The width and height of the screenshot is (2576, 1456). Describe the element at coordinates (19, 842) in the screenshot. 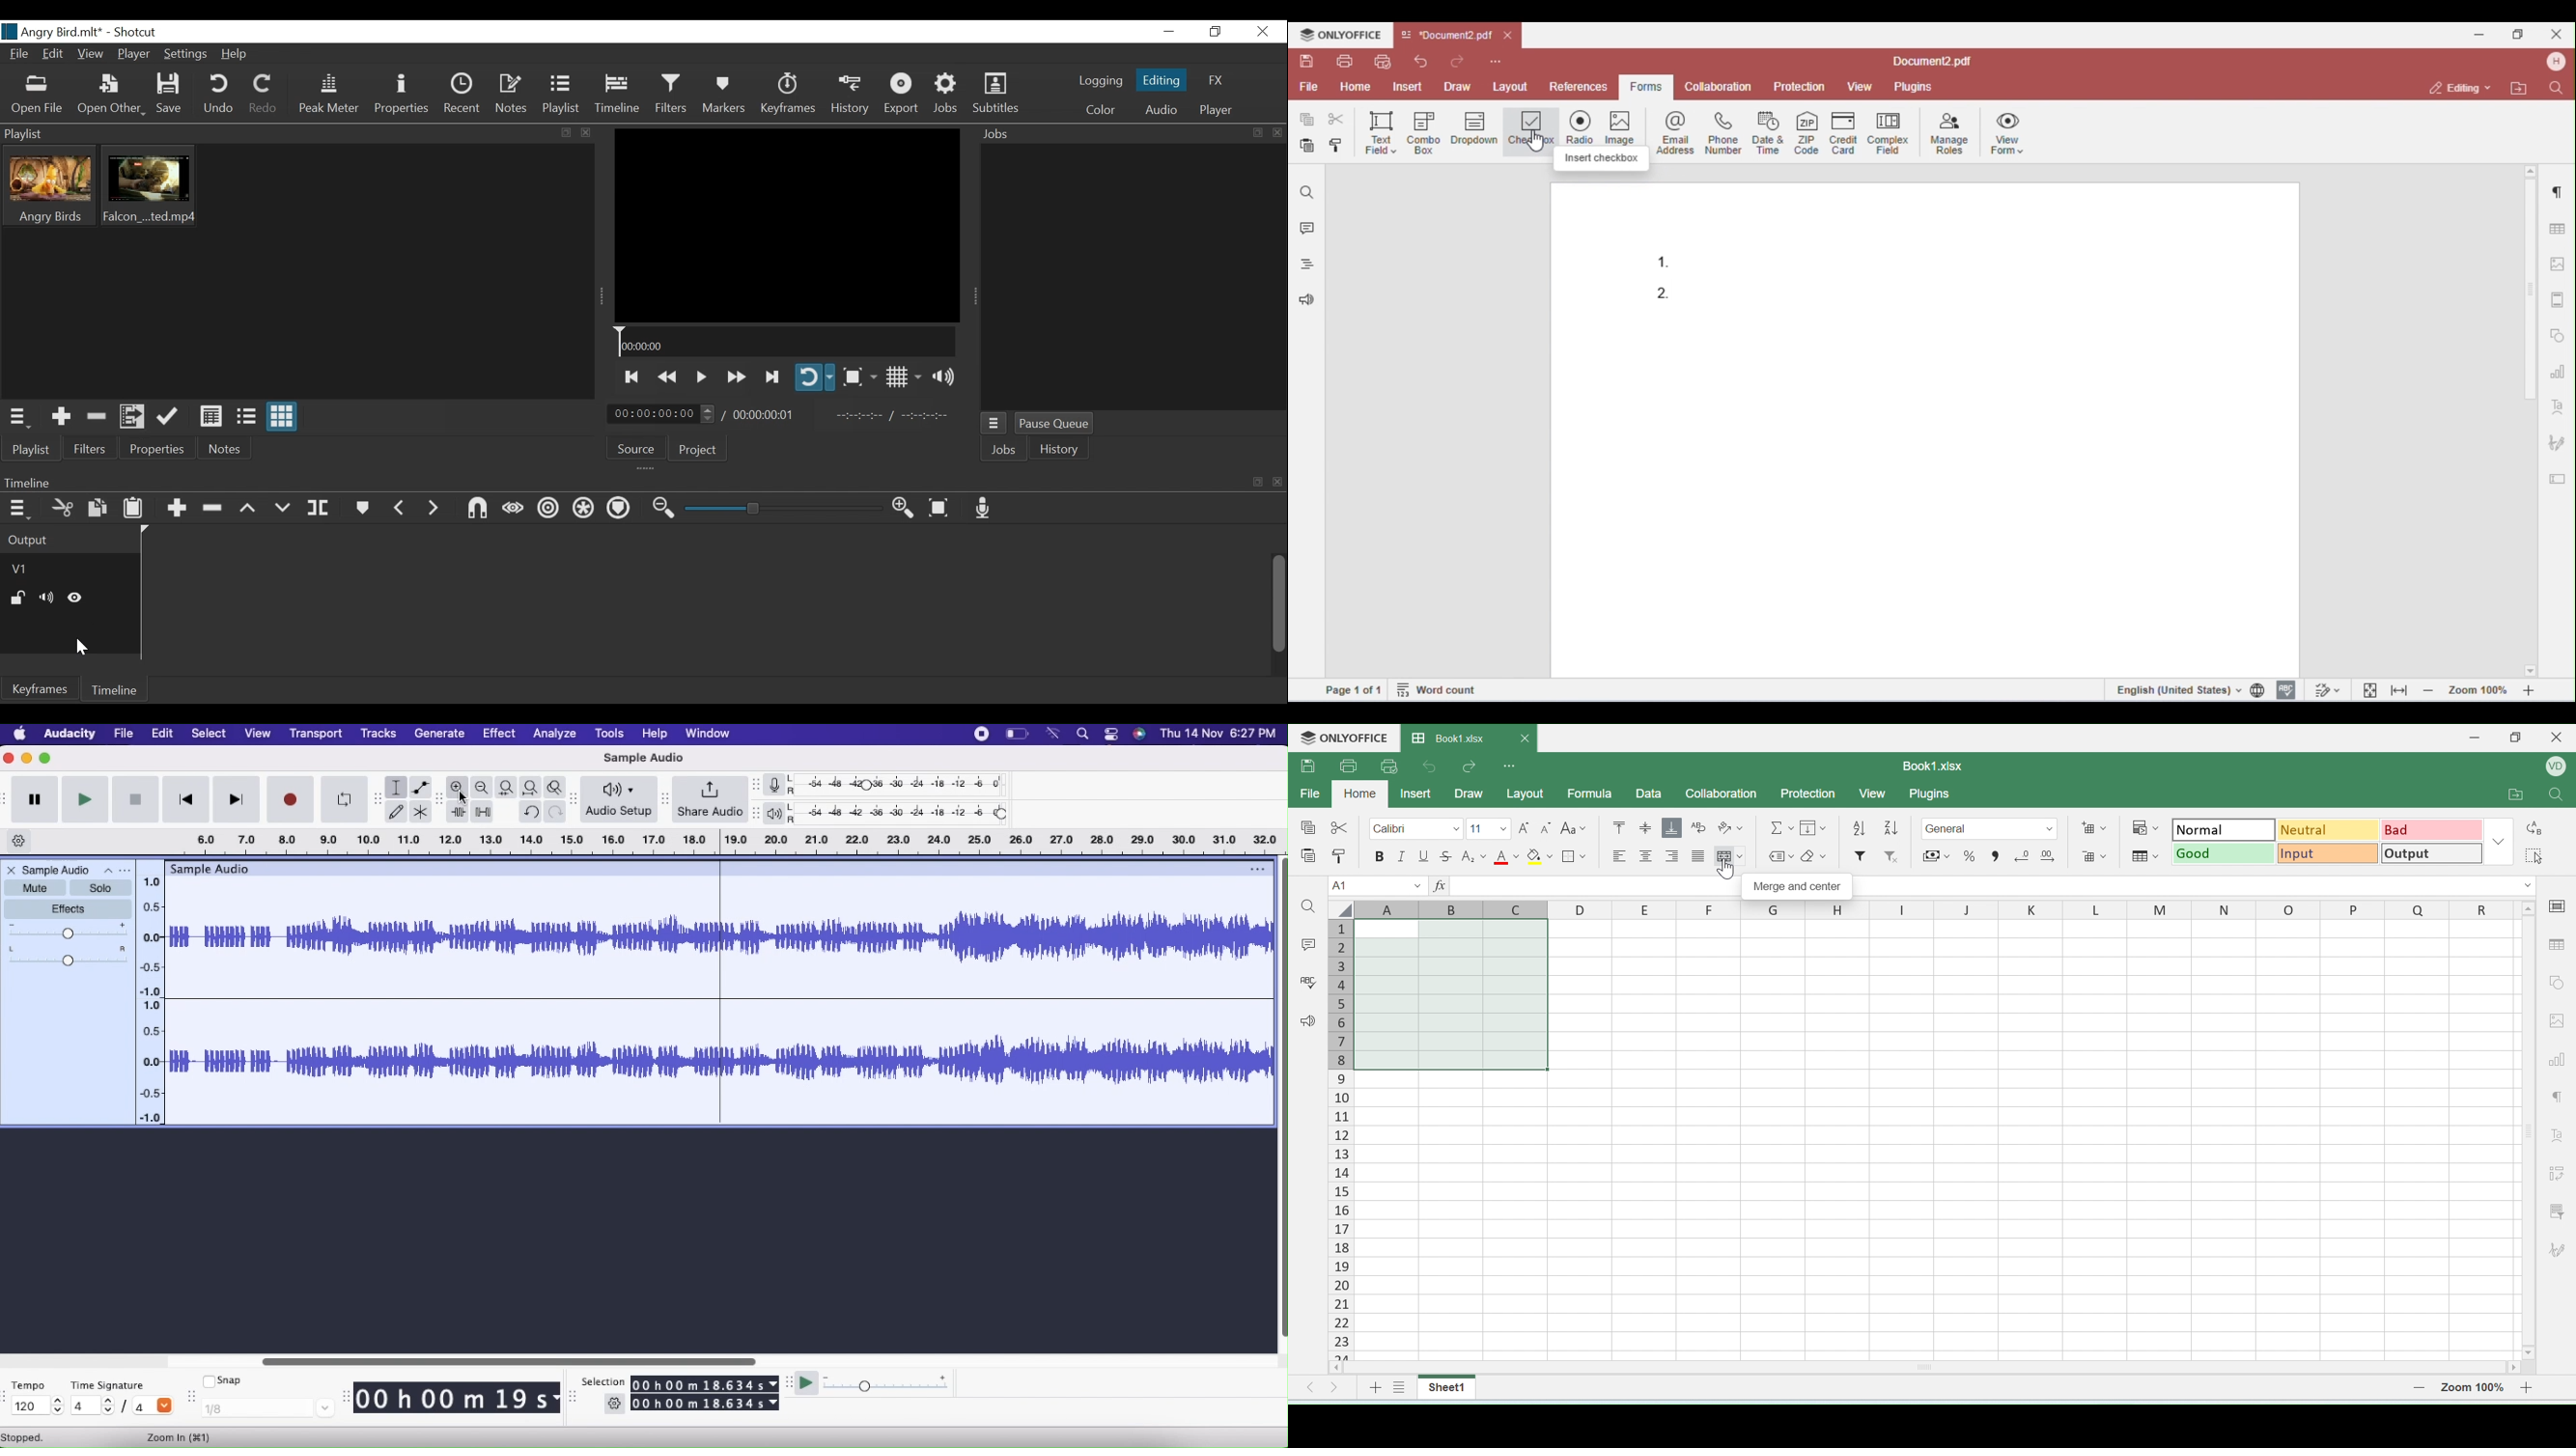

I see `Timeline options` at that location.